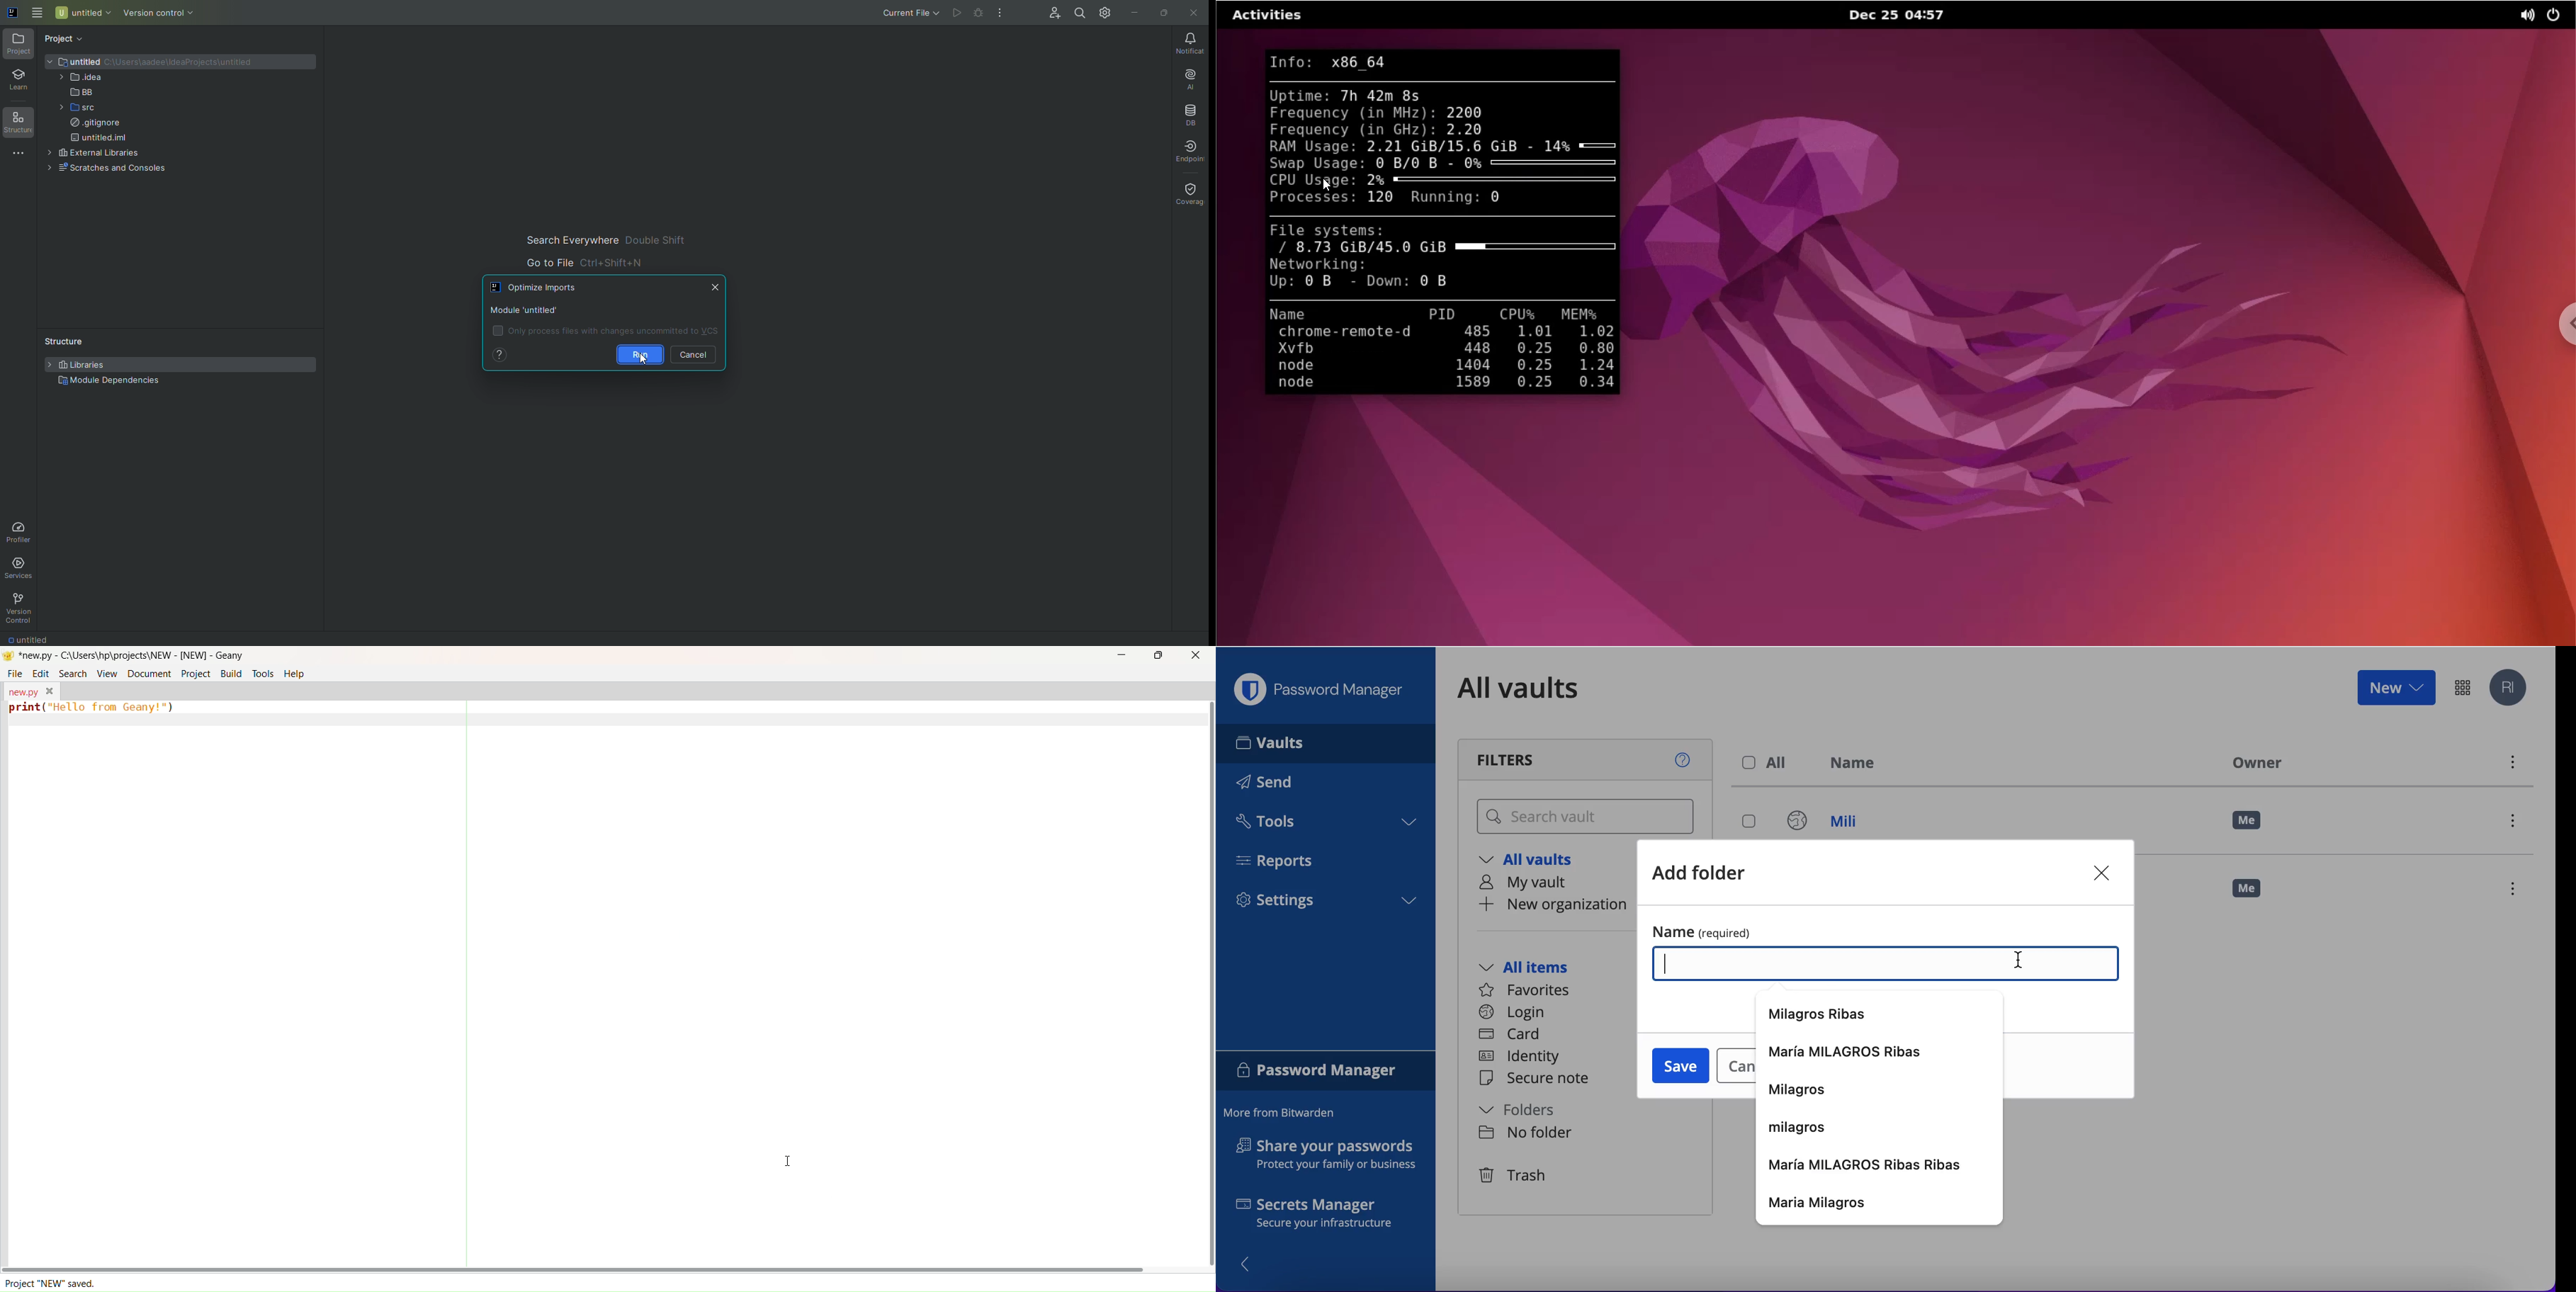 The height and width of the screenshot is (1316, 2576). I want to click on maria milagros ribas, so click(1852, 1052).